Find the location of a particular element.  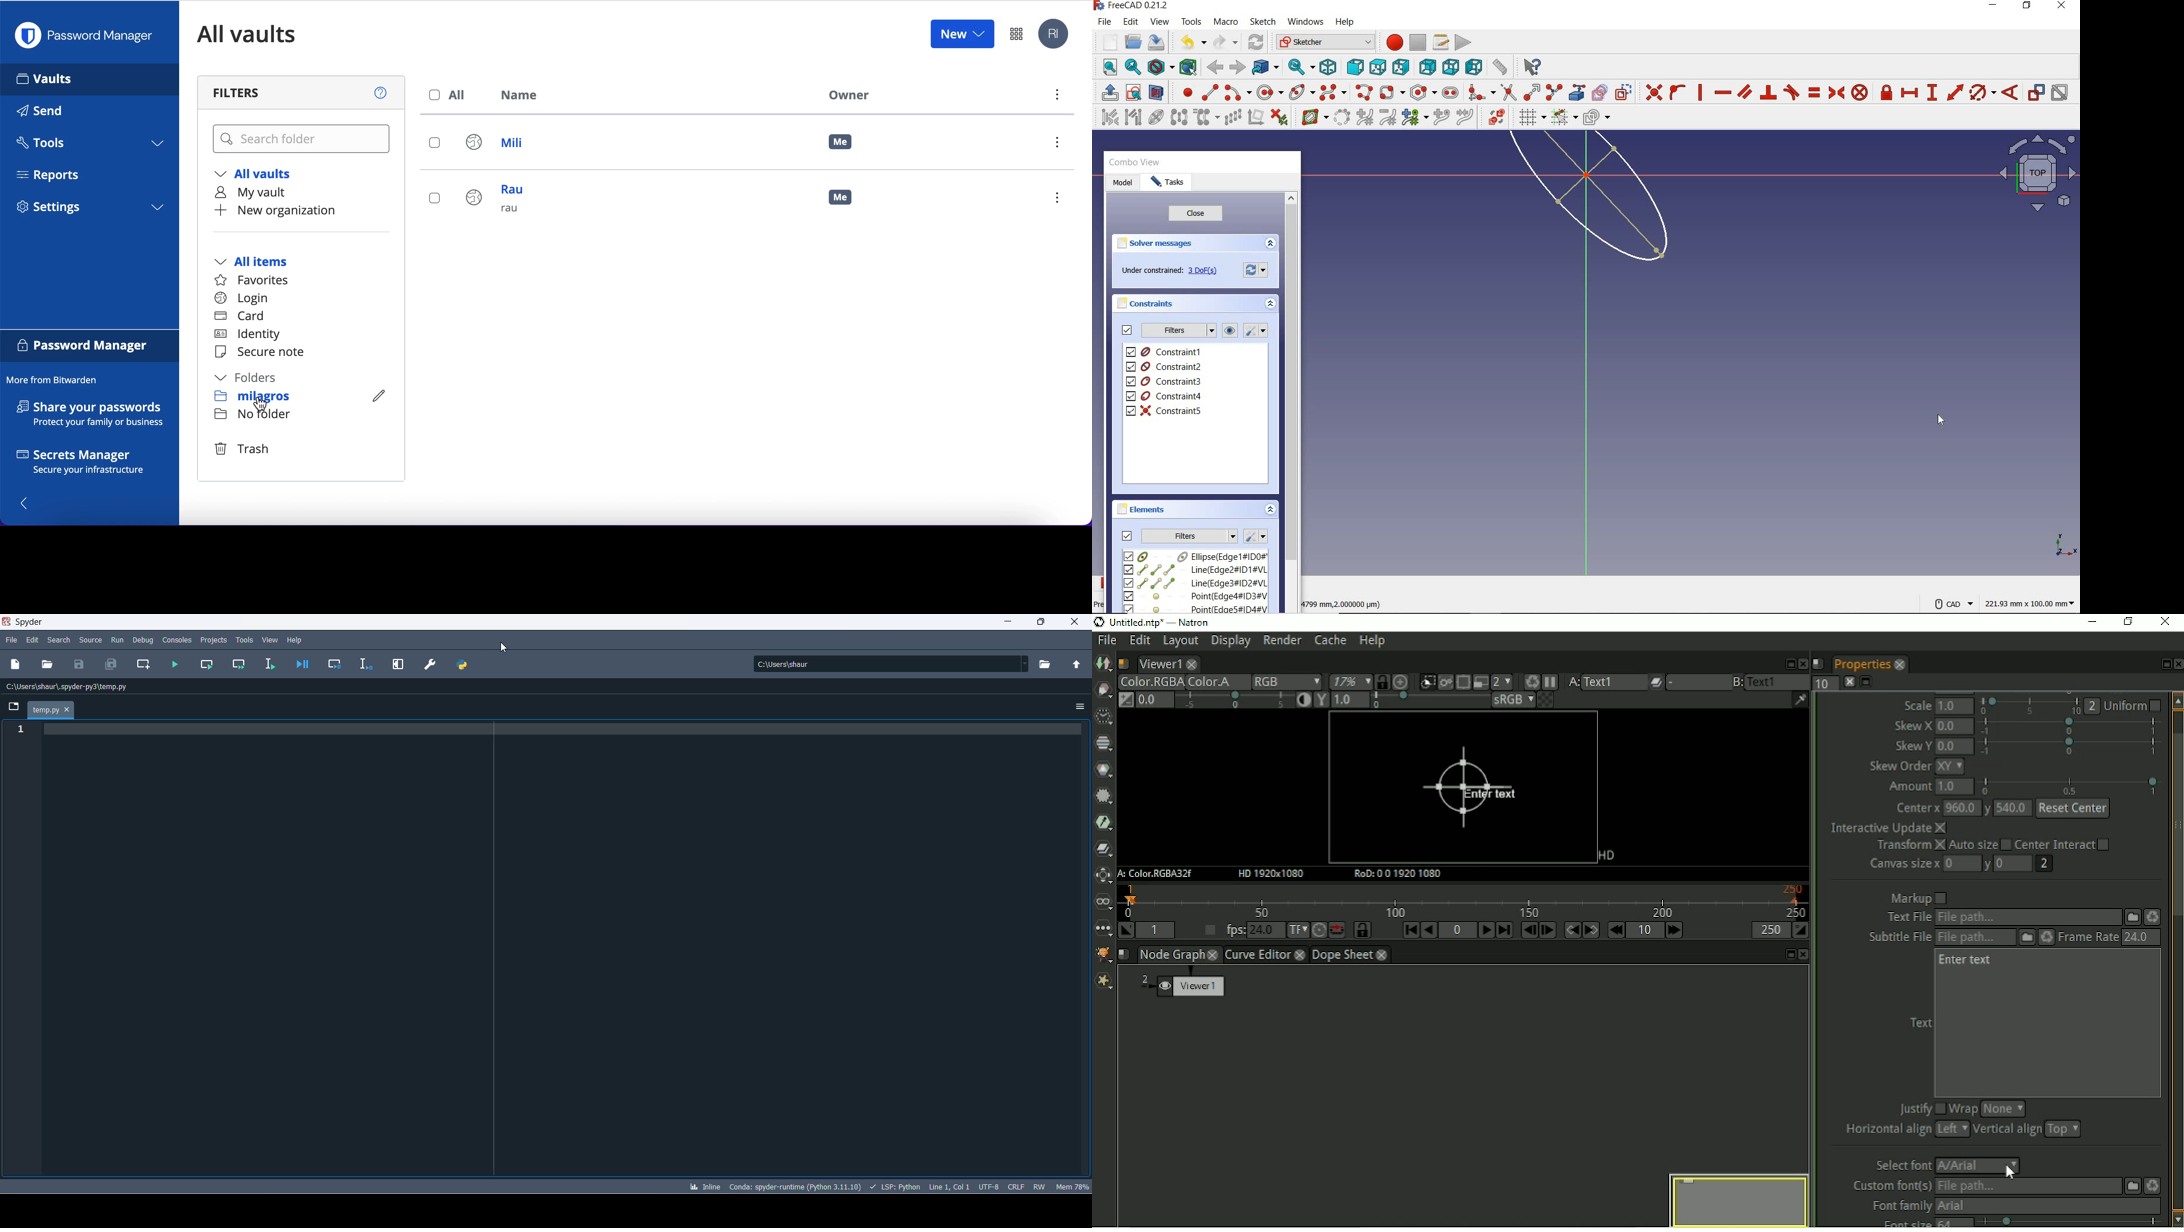

Enter text is located at coordinates (1467, 789).